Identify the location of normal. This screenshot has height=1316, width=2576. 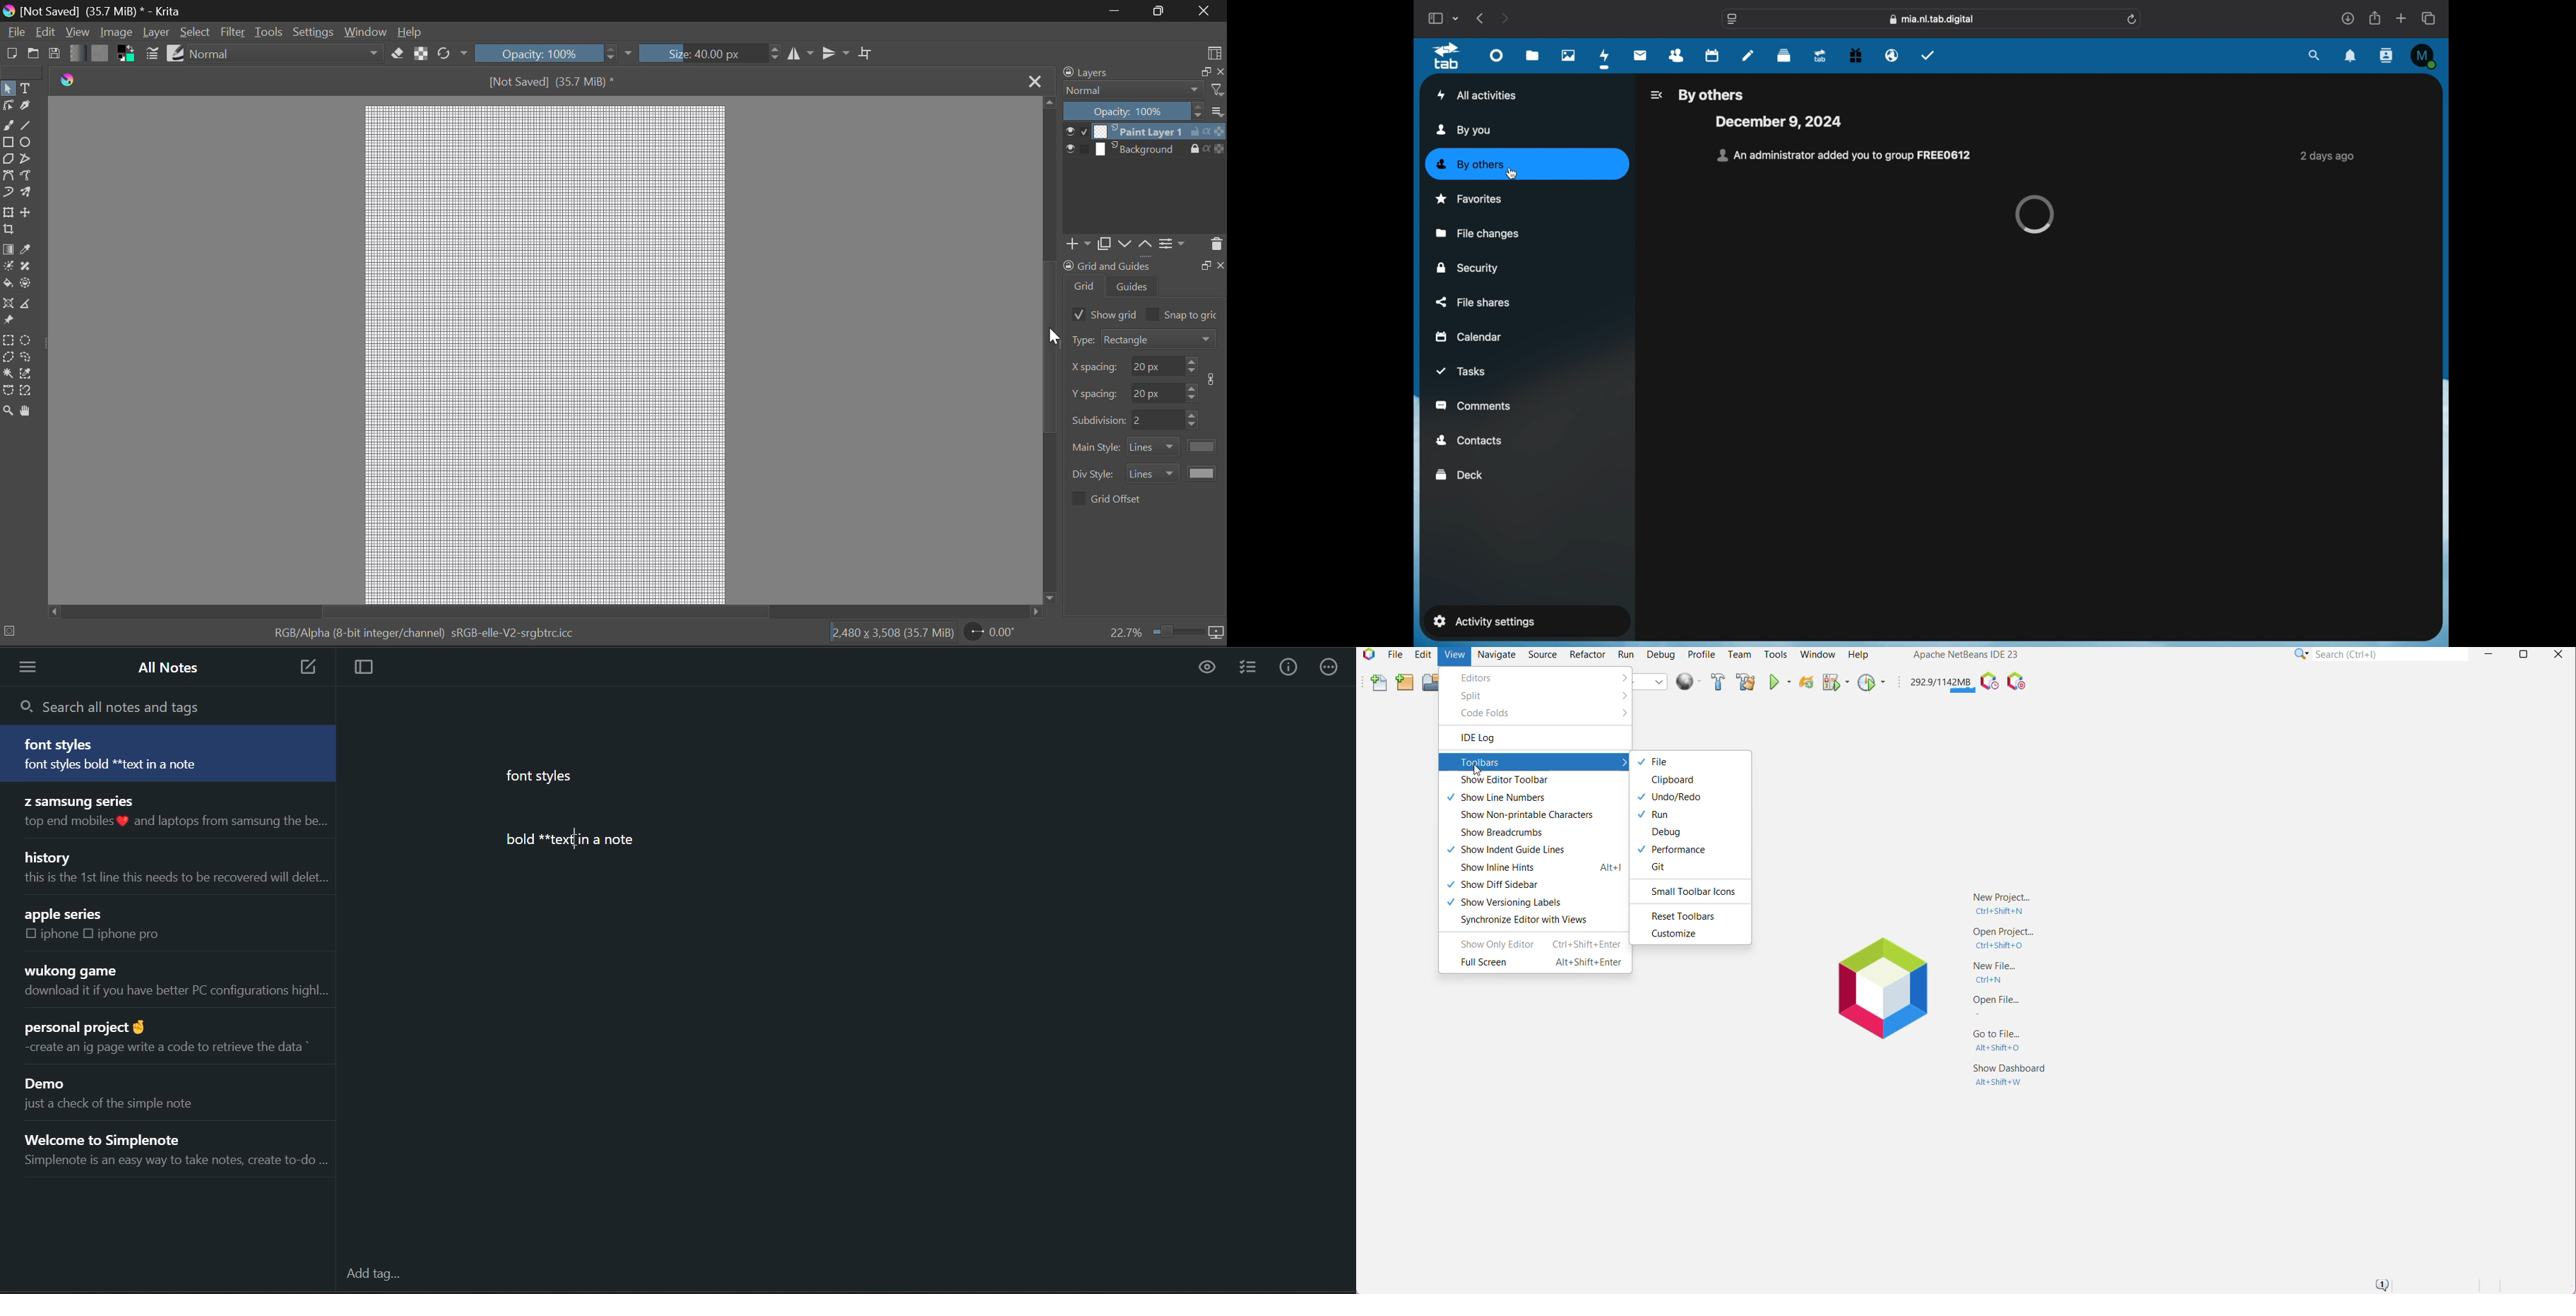
(1134, 90).